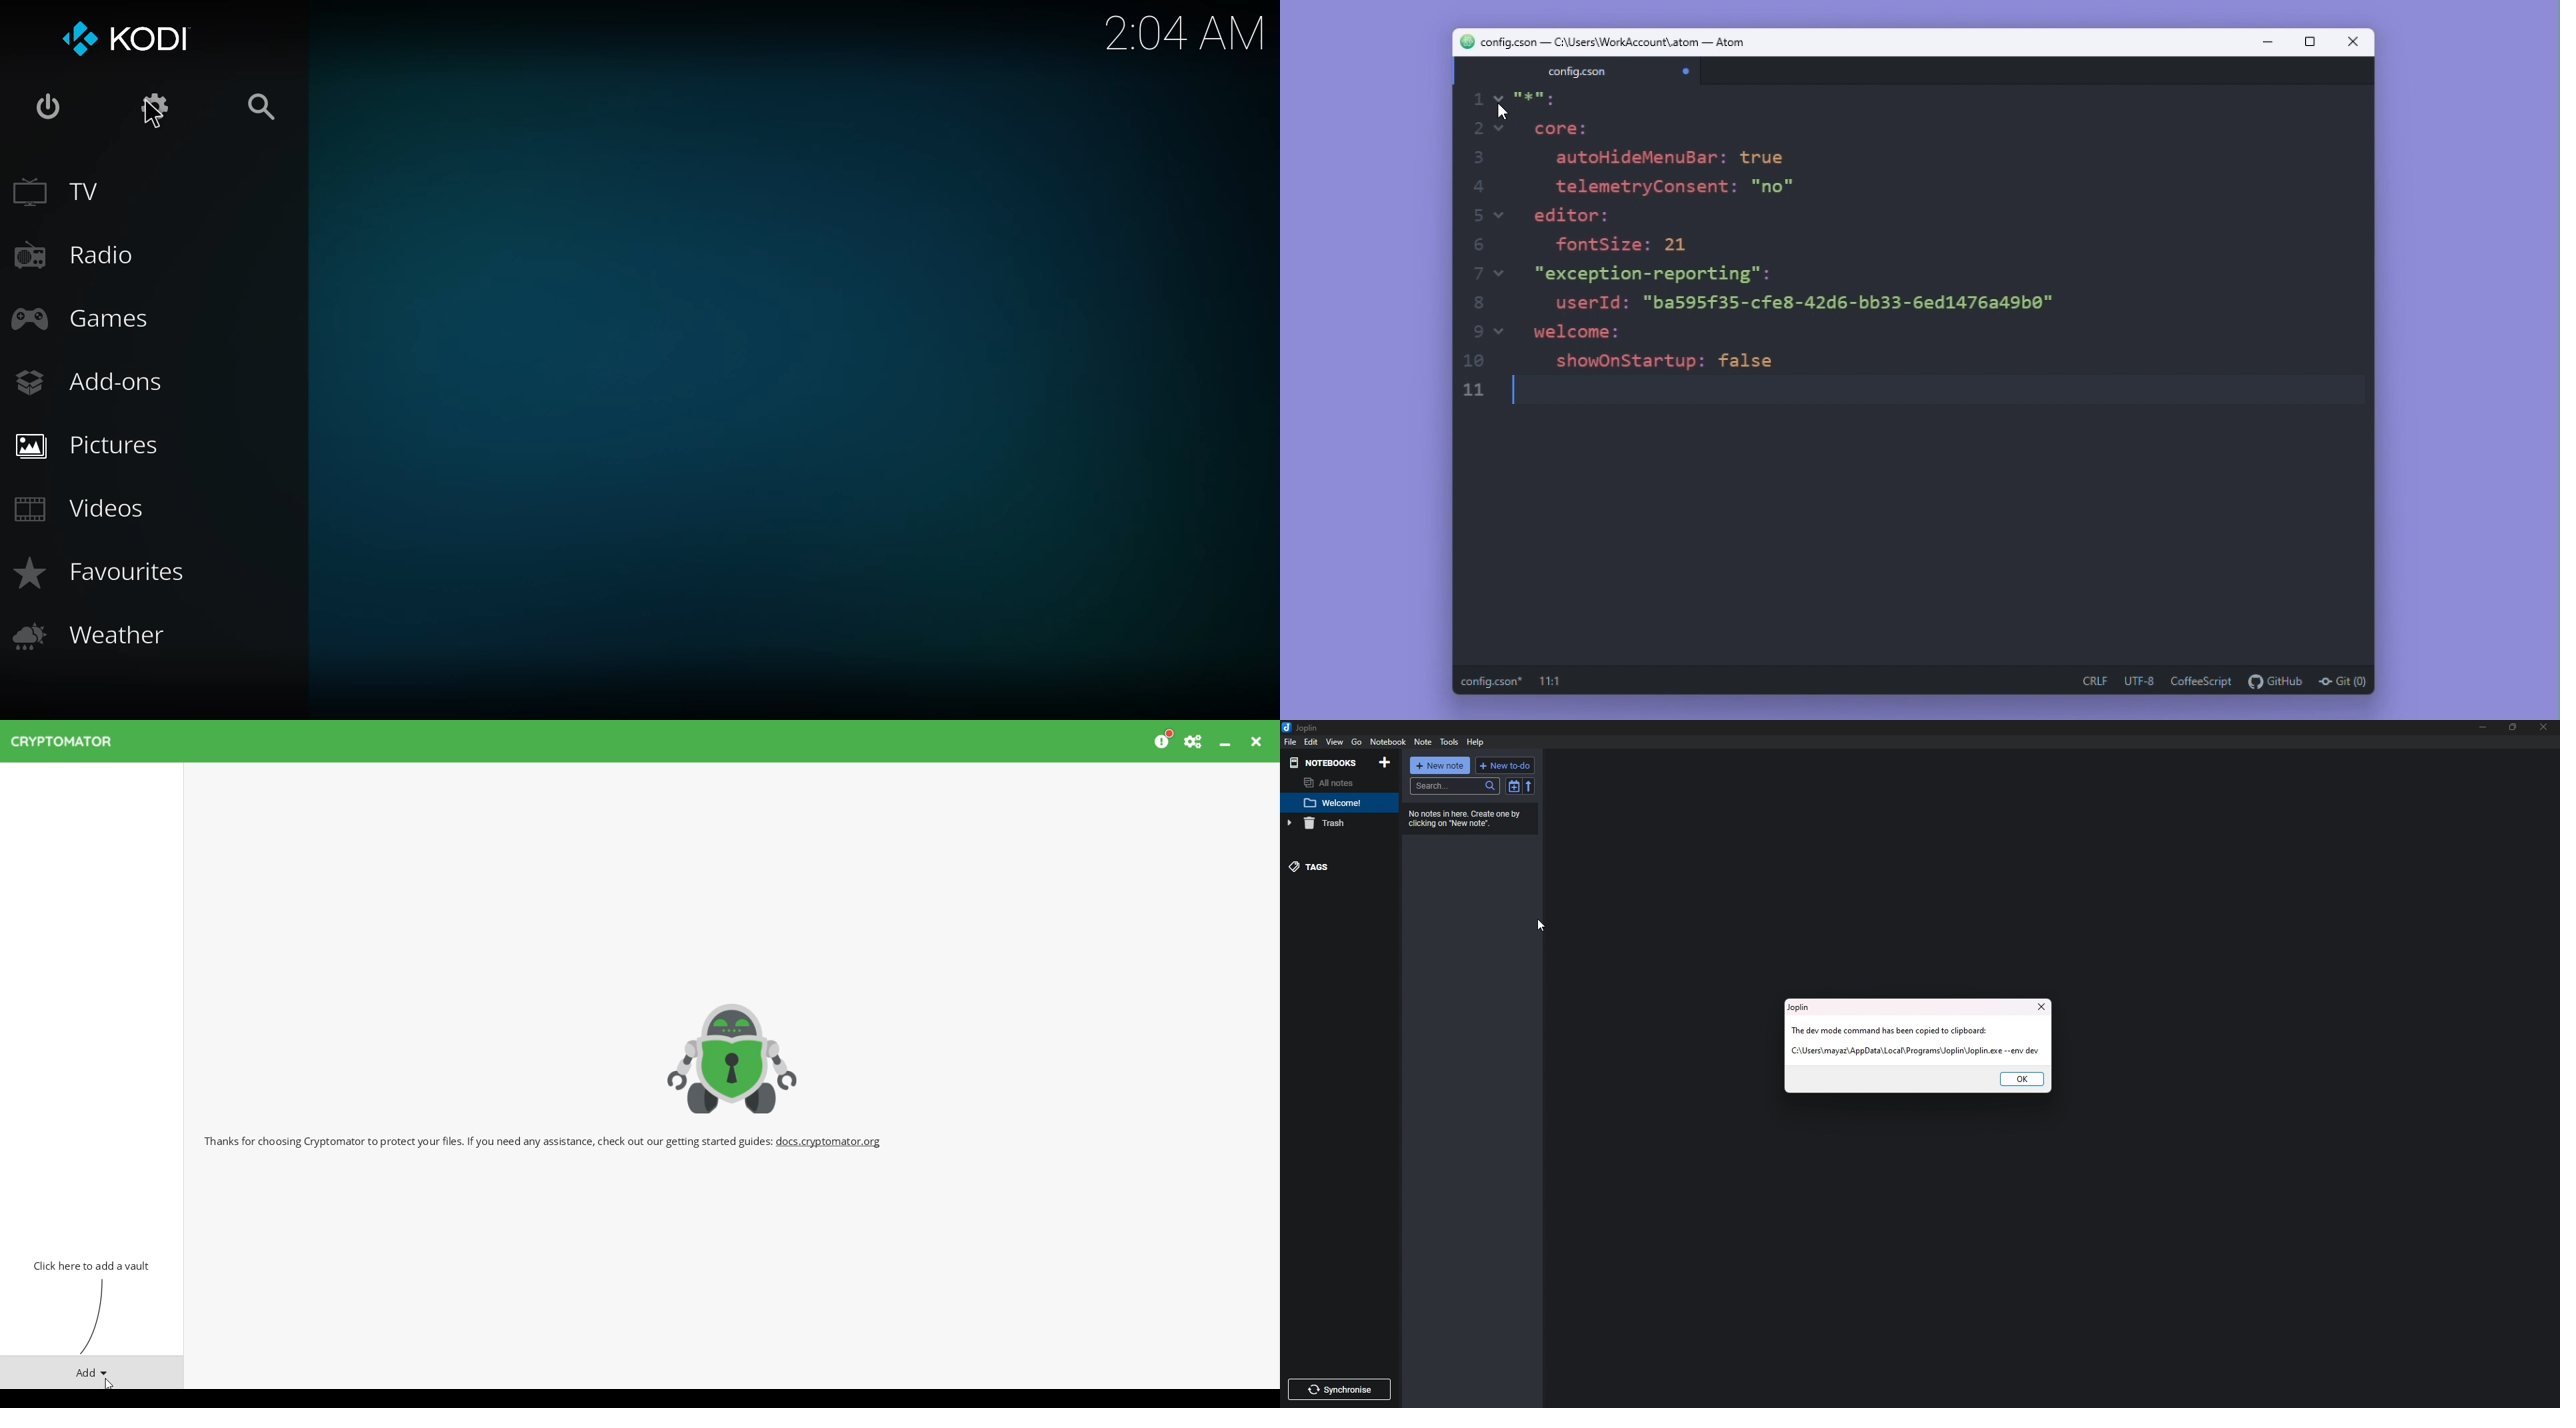 This screenshot has width=2576, height=1428. What do you see at coordinates (1468, 819) in the screenshot?
I see `Info` at bounding box center [1468, 819].